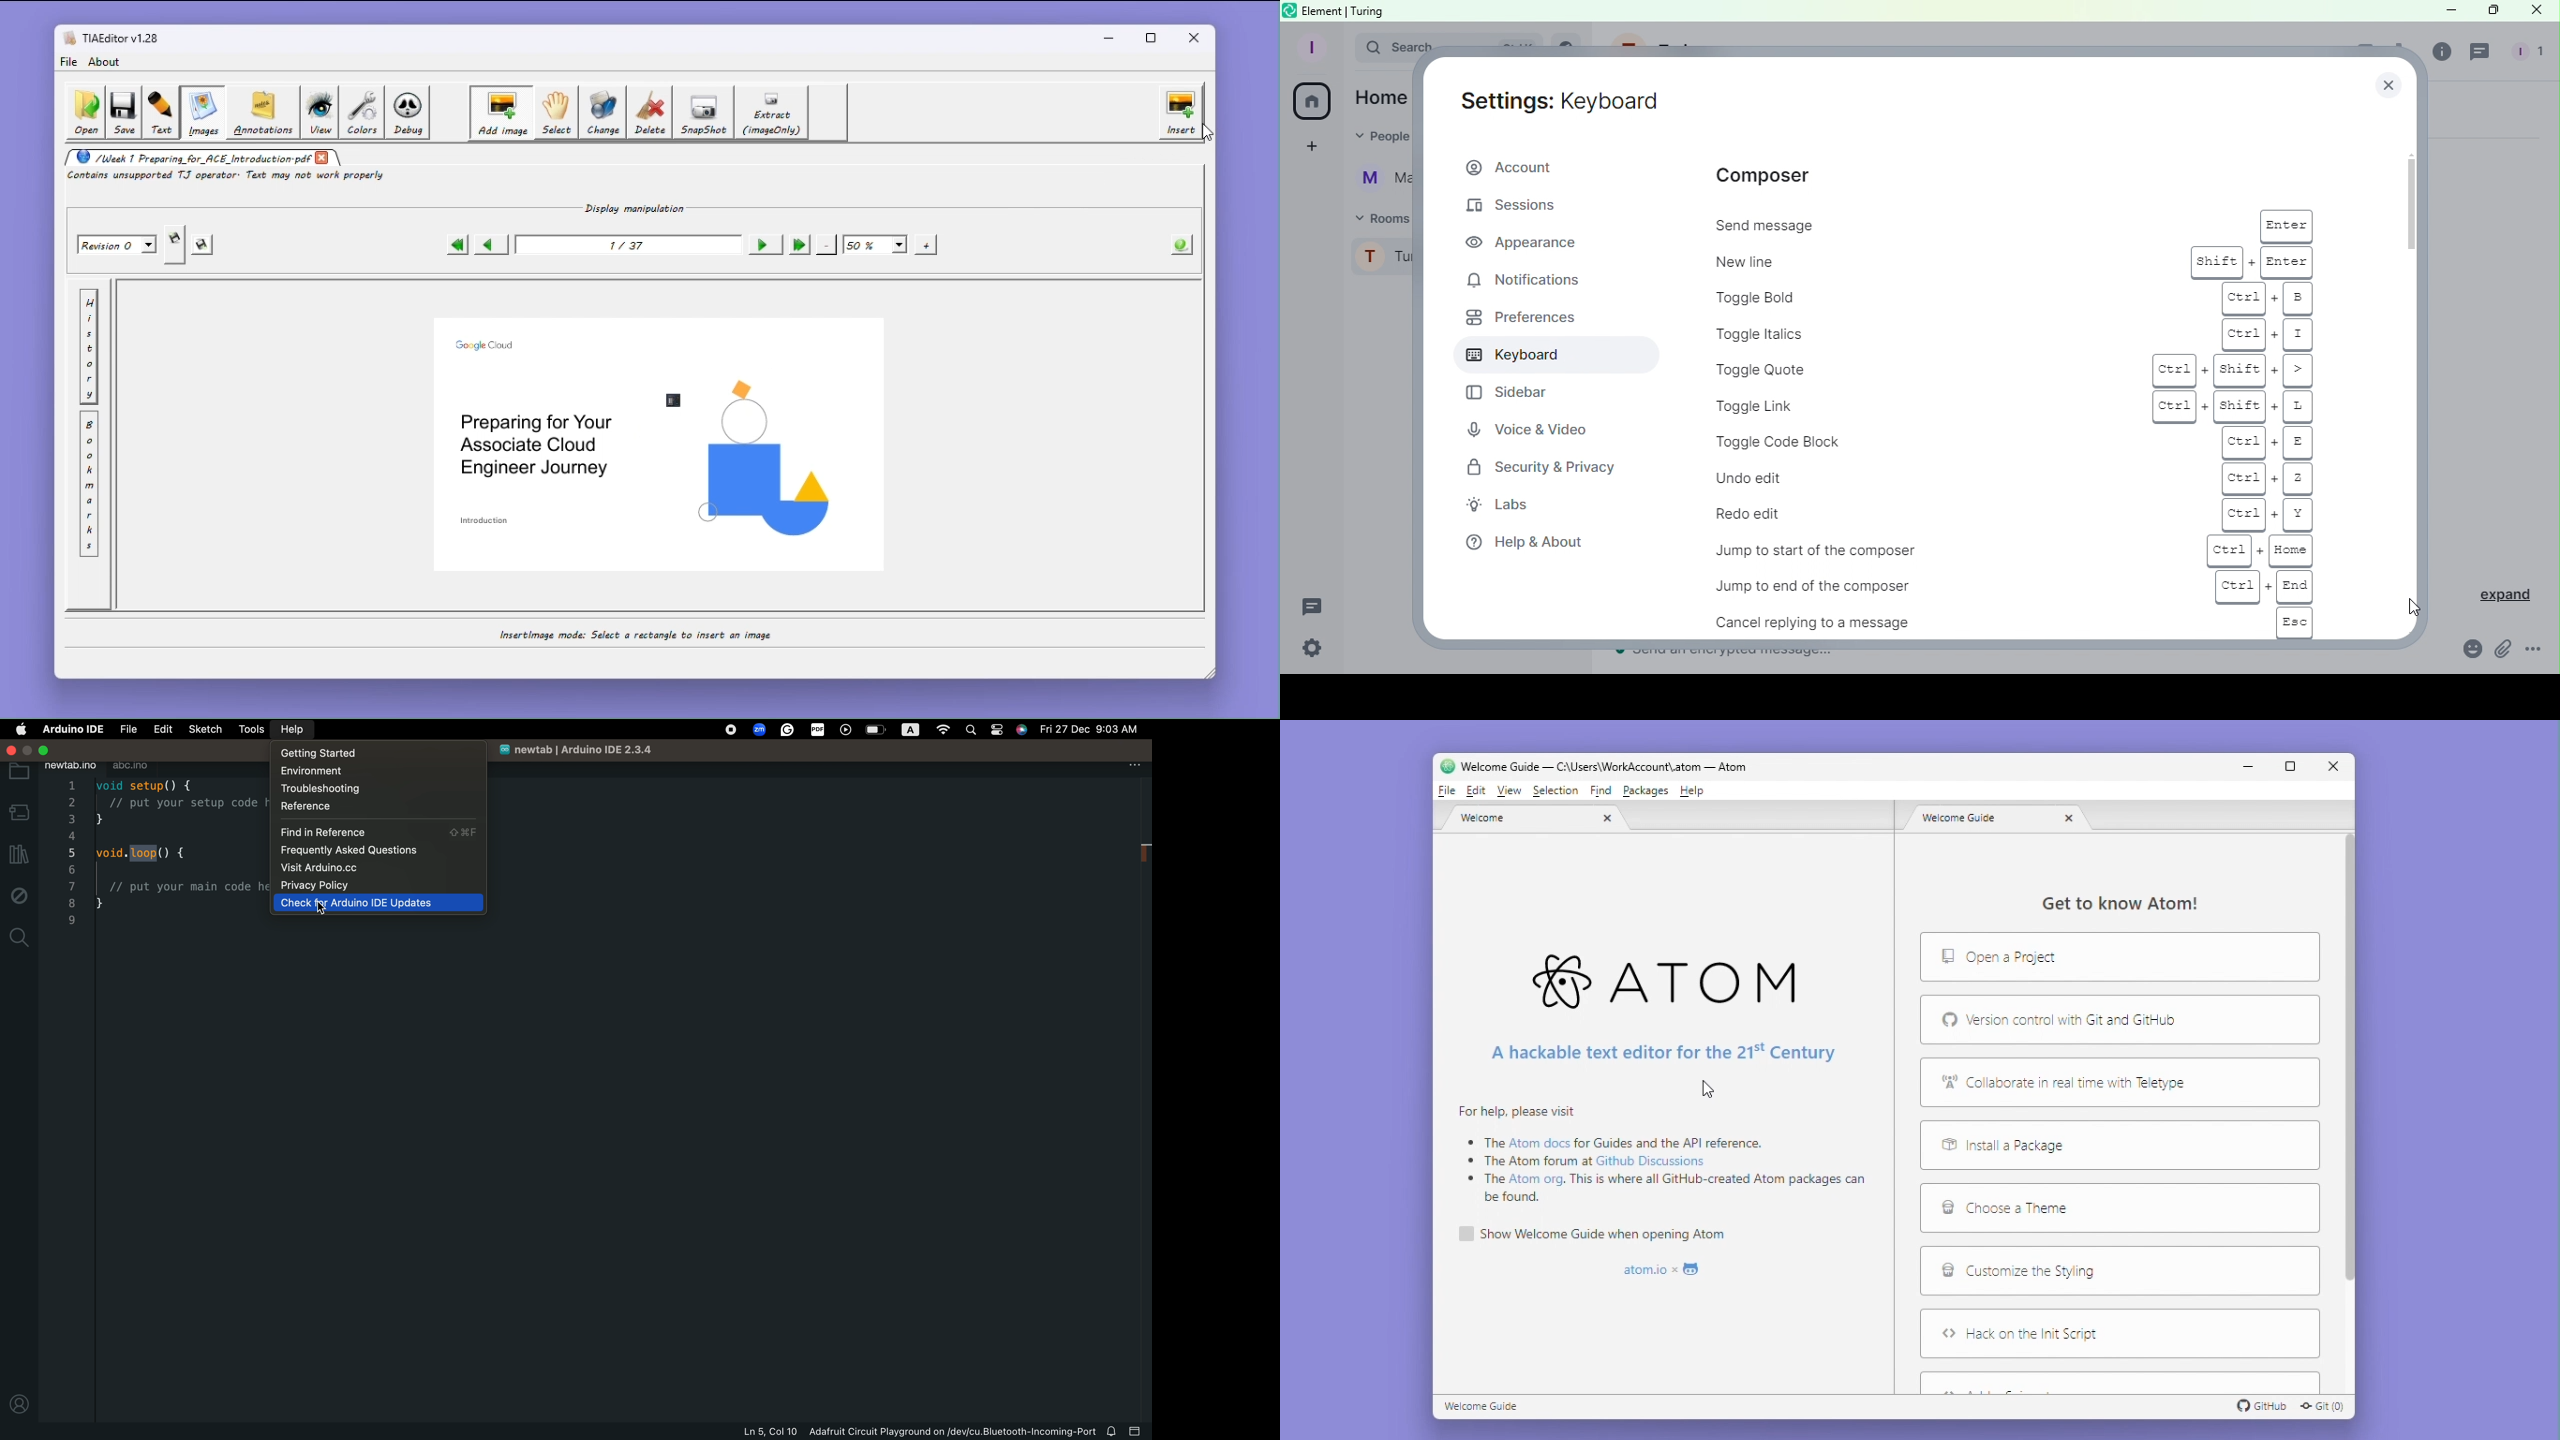 The height and width of the screenshot is (1456, 2576). Describe the element at coordinates (1310, 48) in the screenshot. I see `Profile` at that location.